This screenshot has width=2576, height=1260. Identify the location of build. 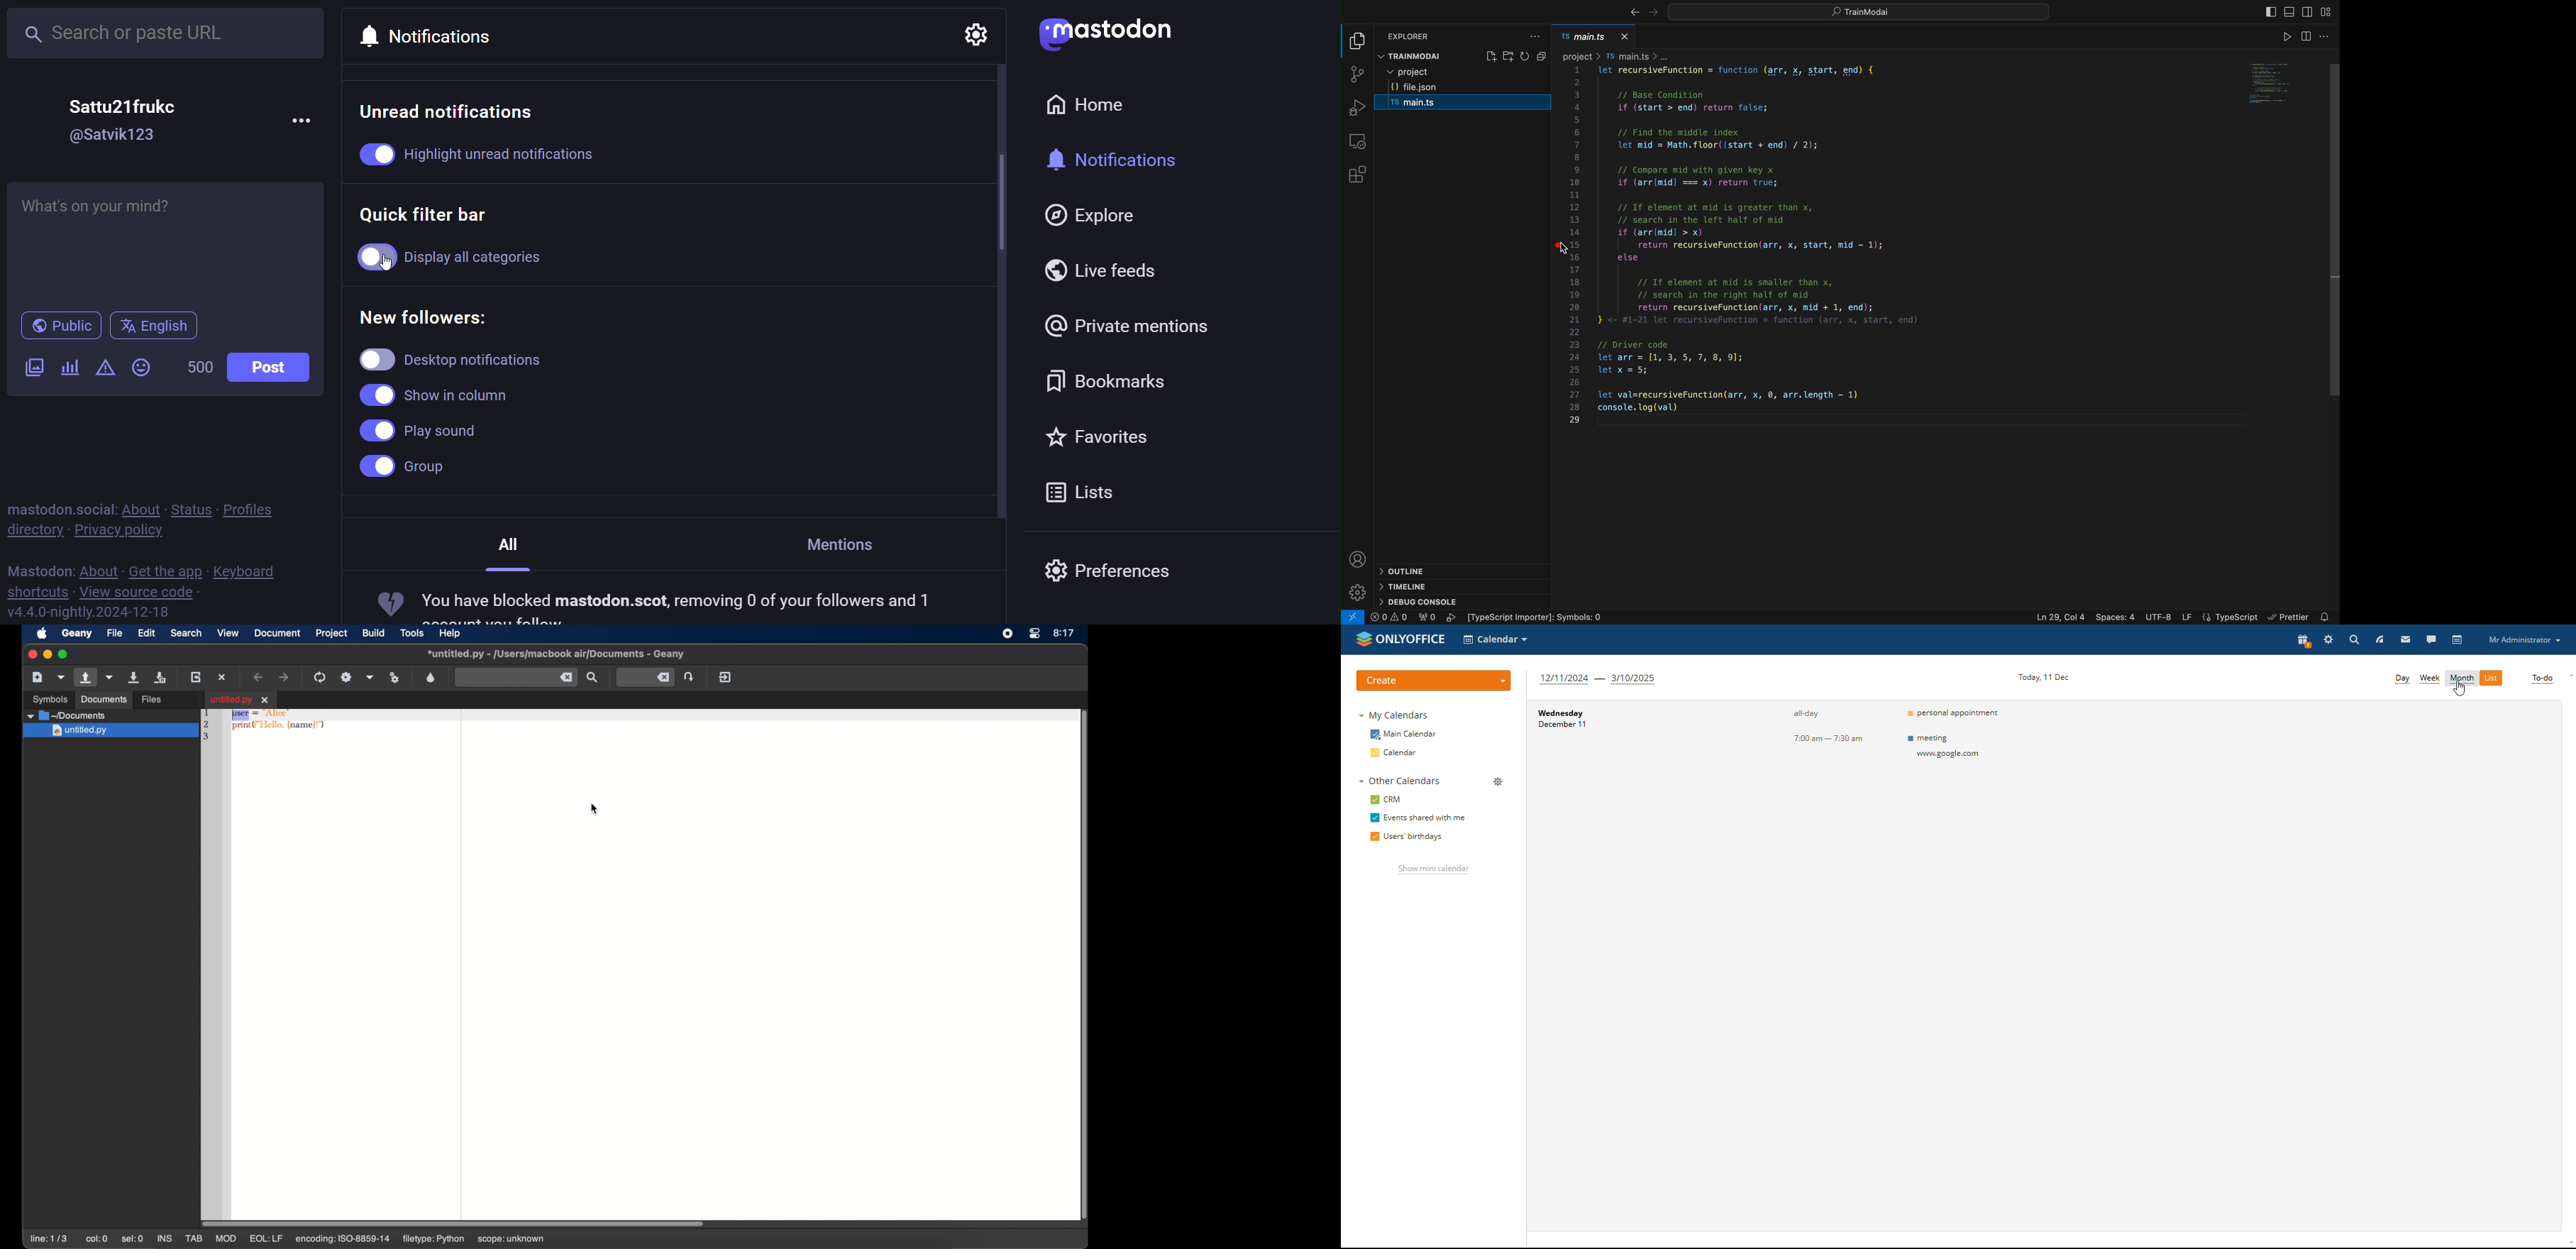
(374, 633).